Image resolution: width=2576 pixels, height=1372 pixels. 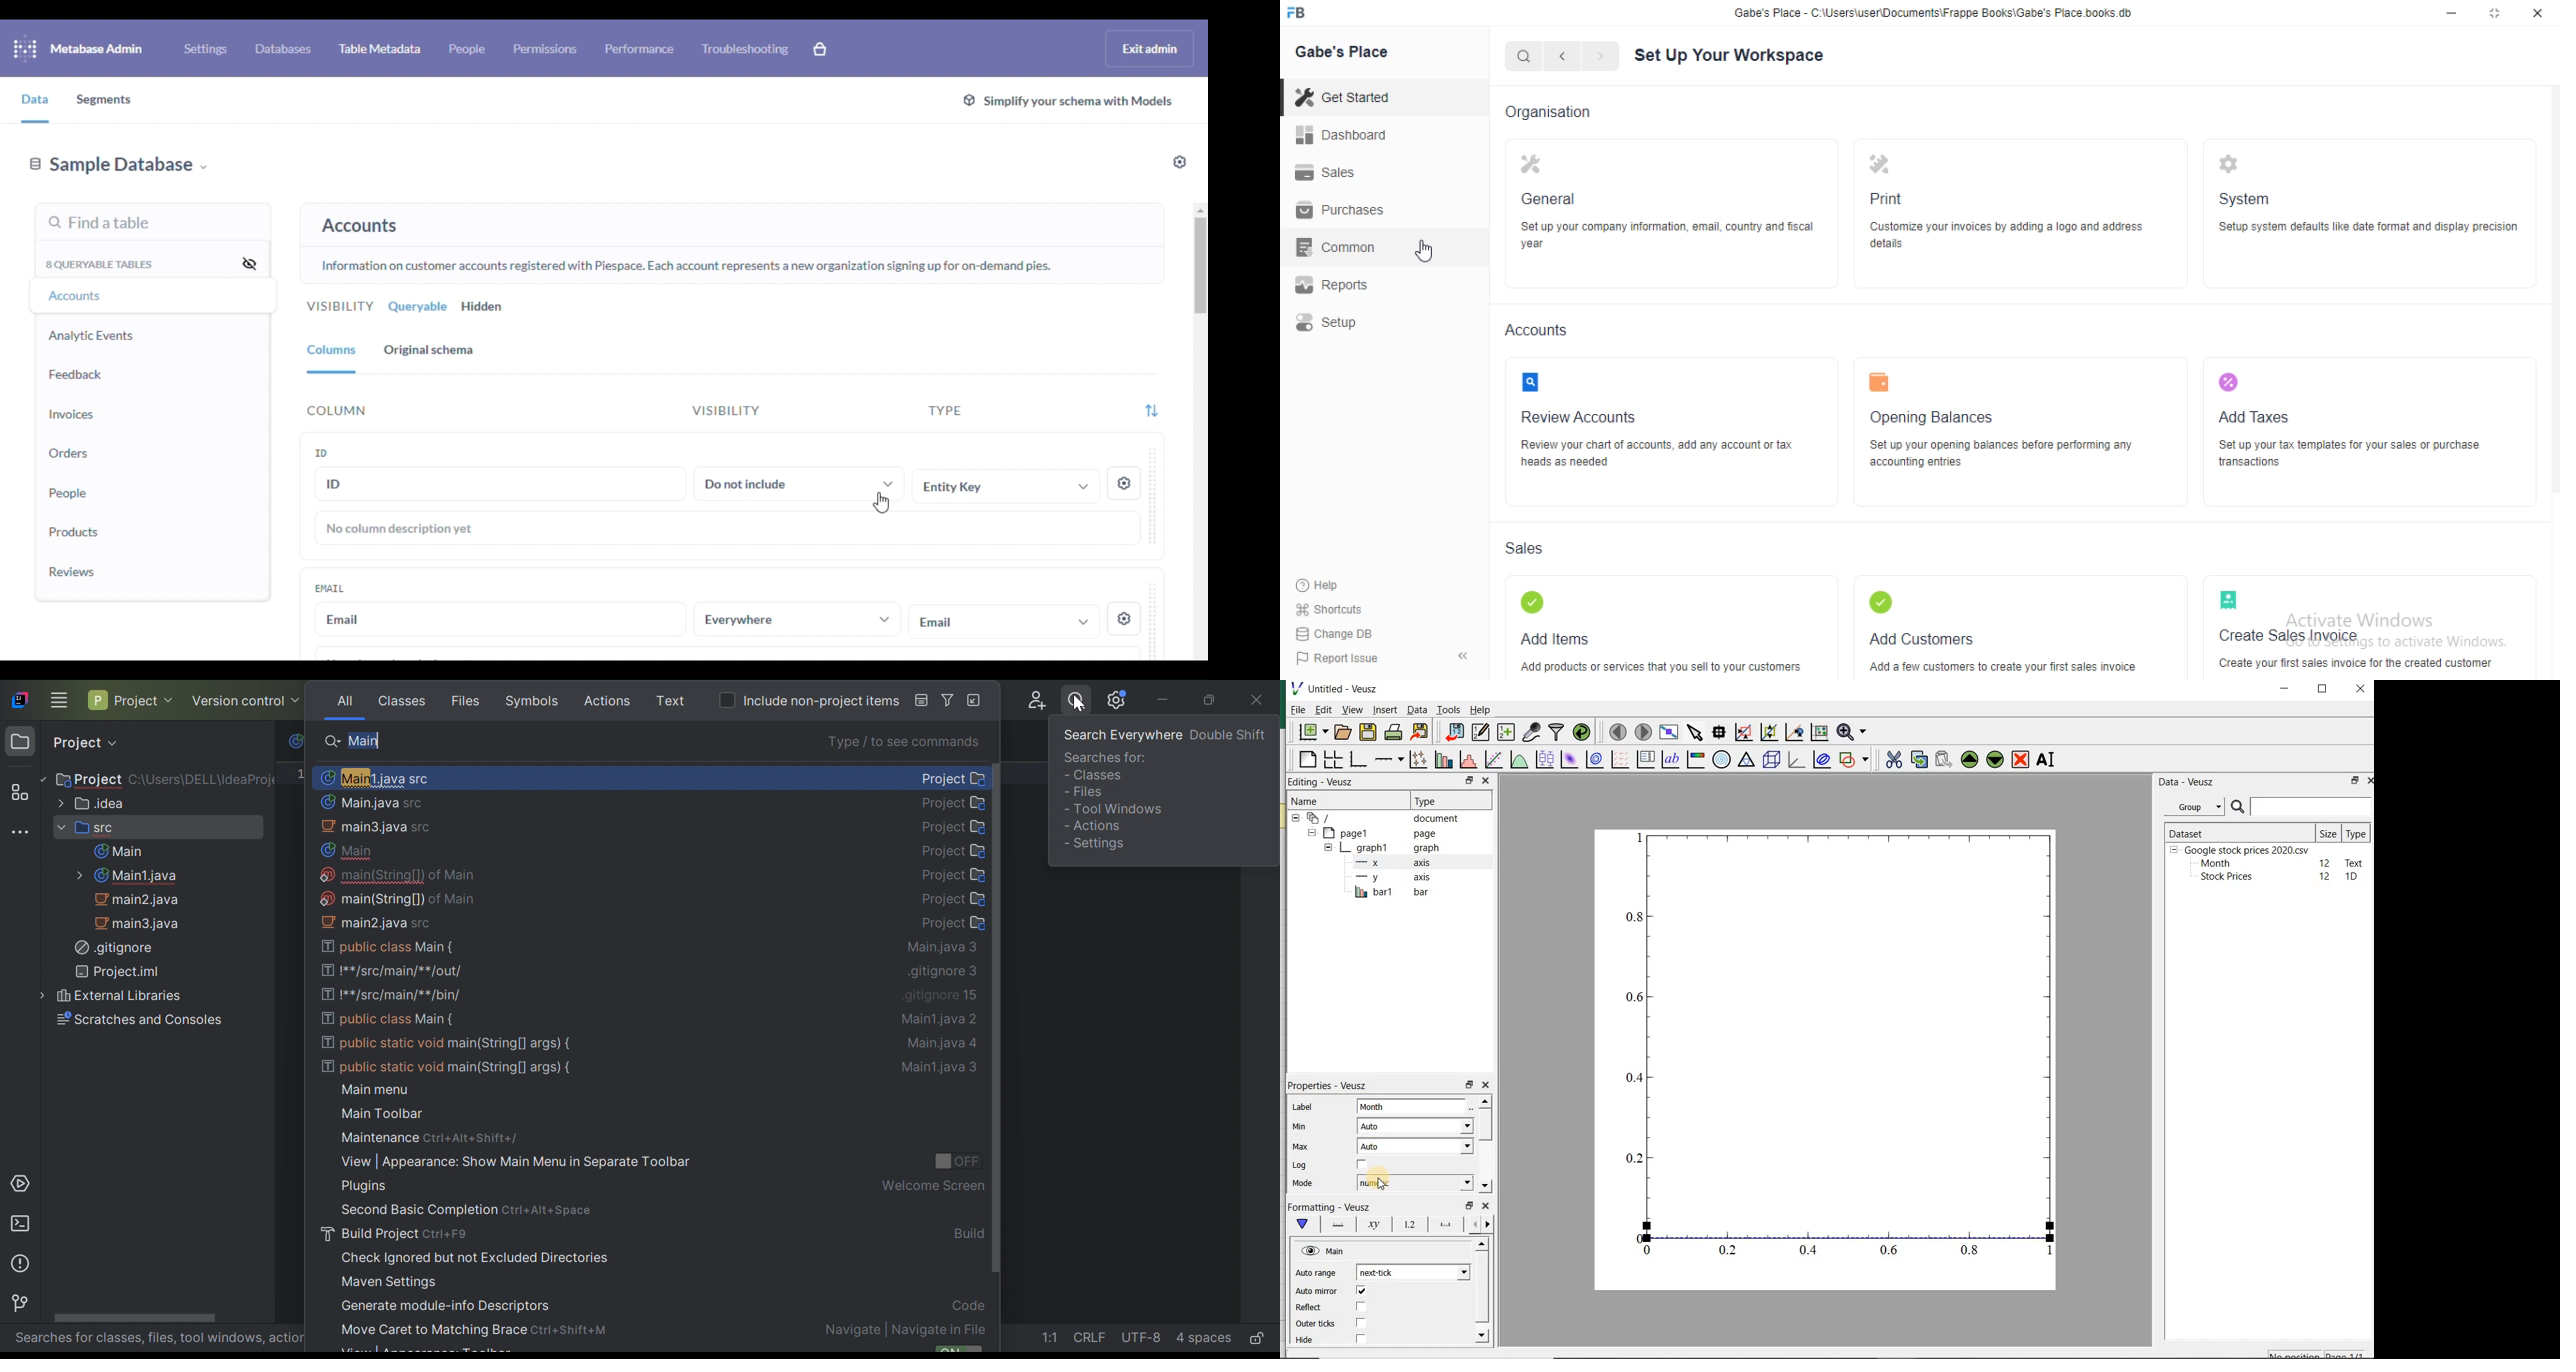 I want to click on next tick, so click(x=1411, y=1273).